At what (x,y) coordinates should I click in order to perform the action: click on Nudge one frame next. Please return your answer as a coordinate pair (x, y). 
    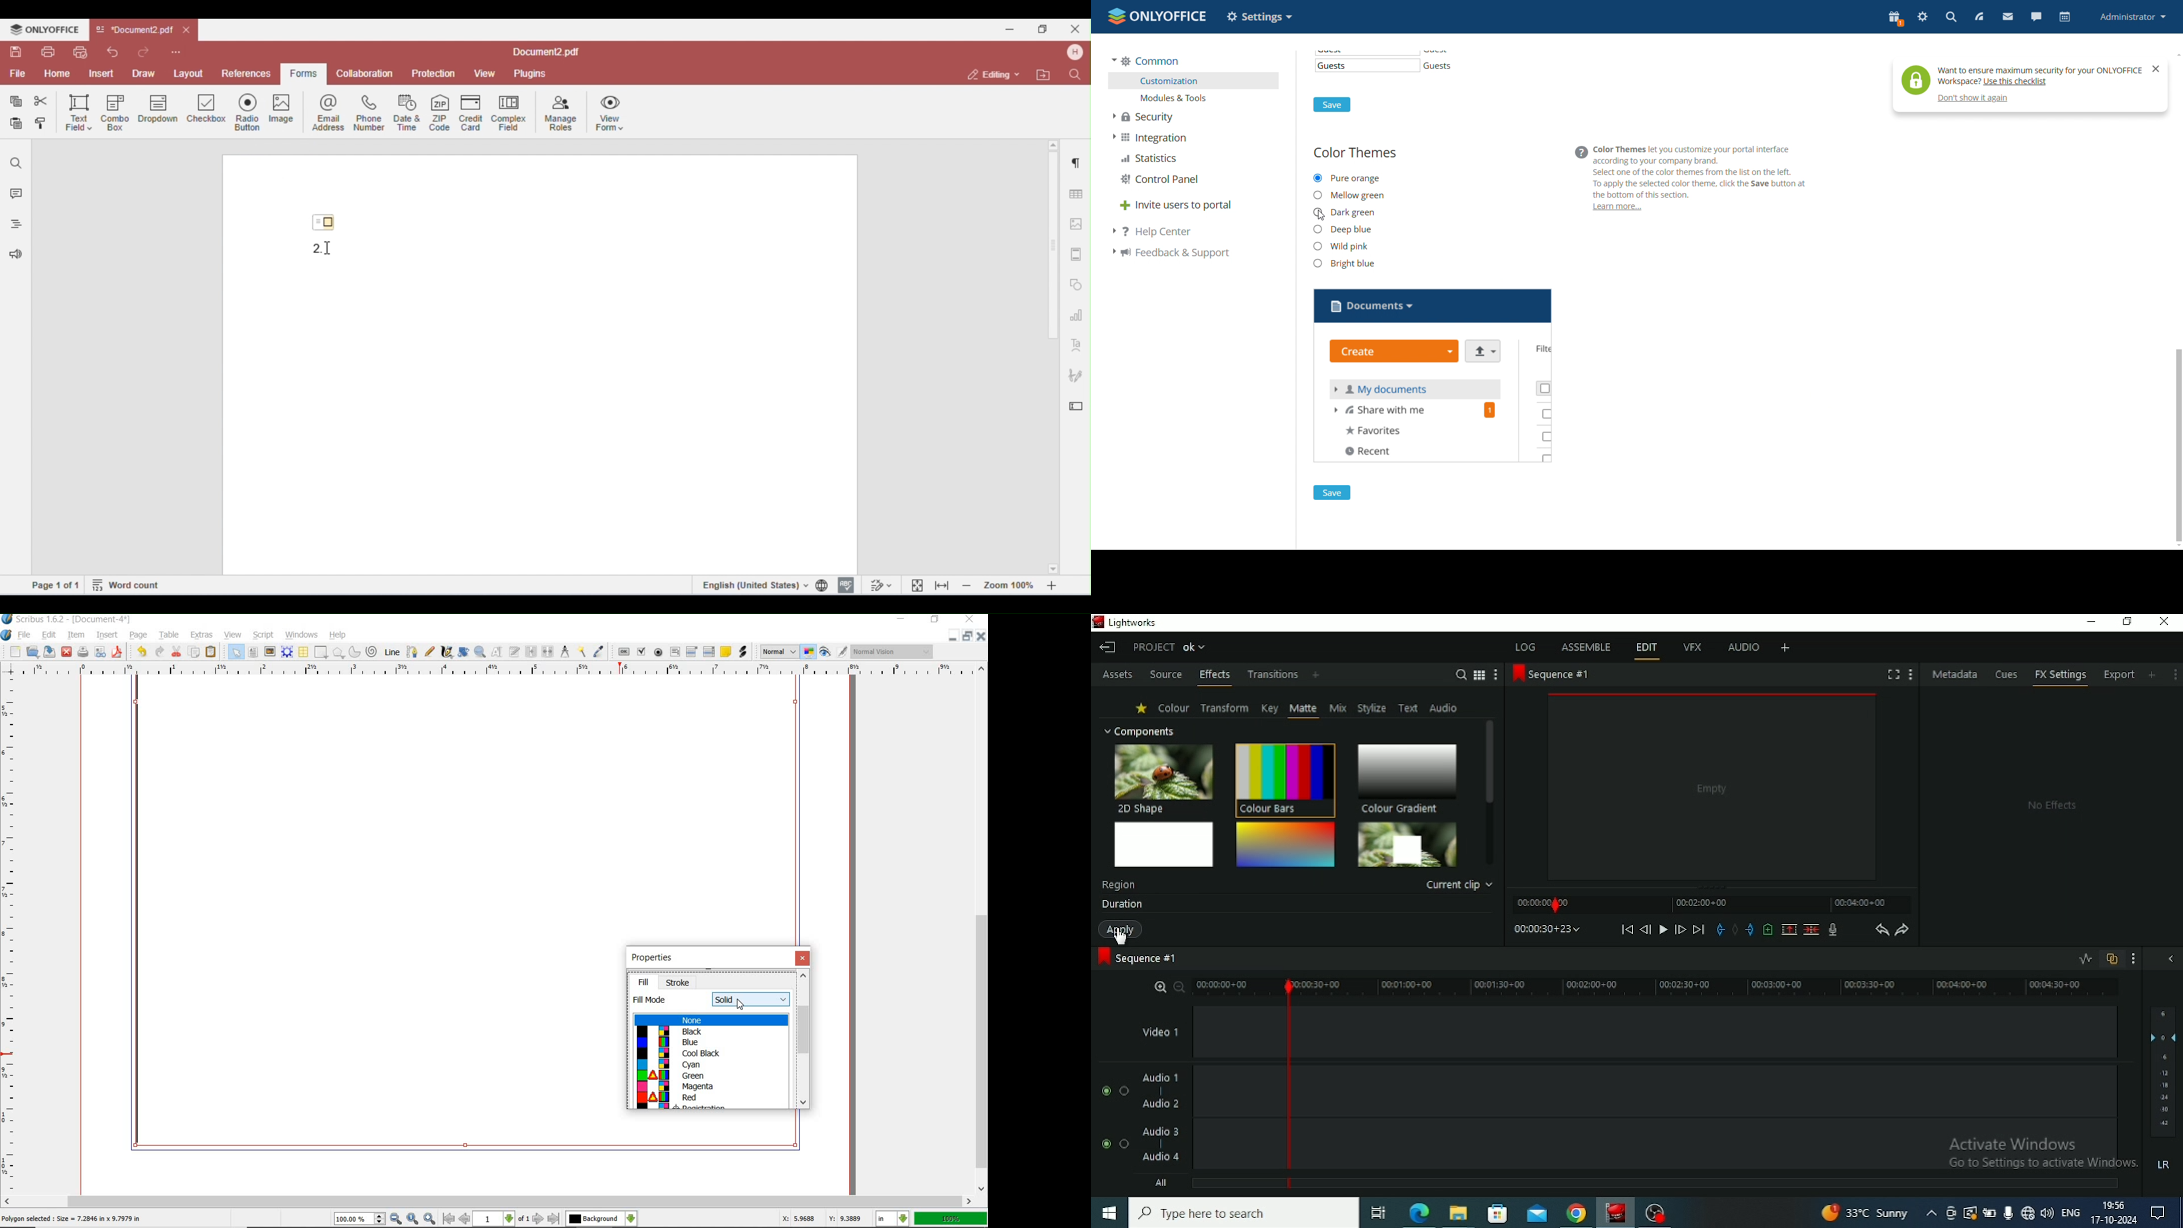
    Looking at the image, I should click on (1680, 929).